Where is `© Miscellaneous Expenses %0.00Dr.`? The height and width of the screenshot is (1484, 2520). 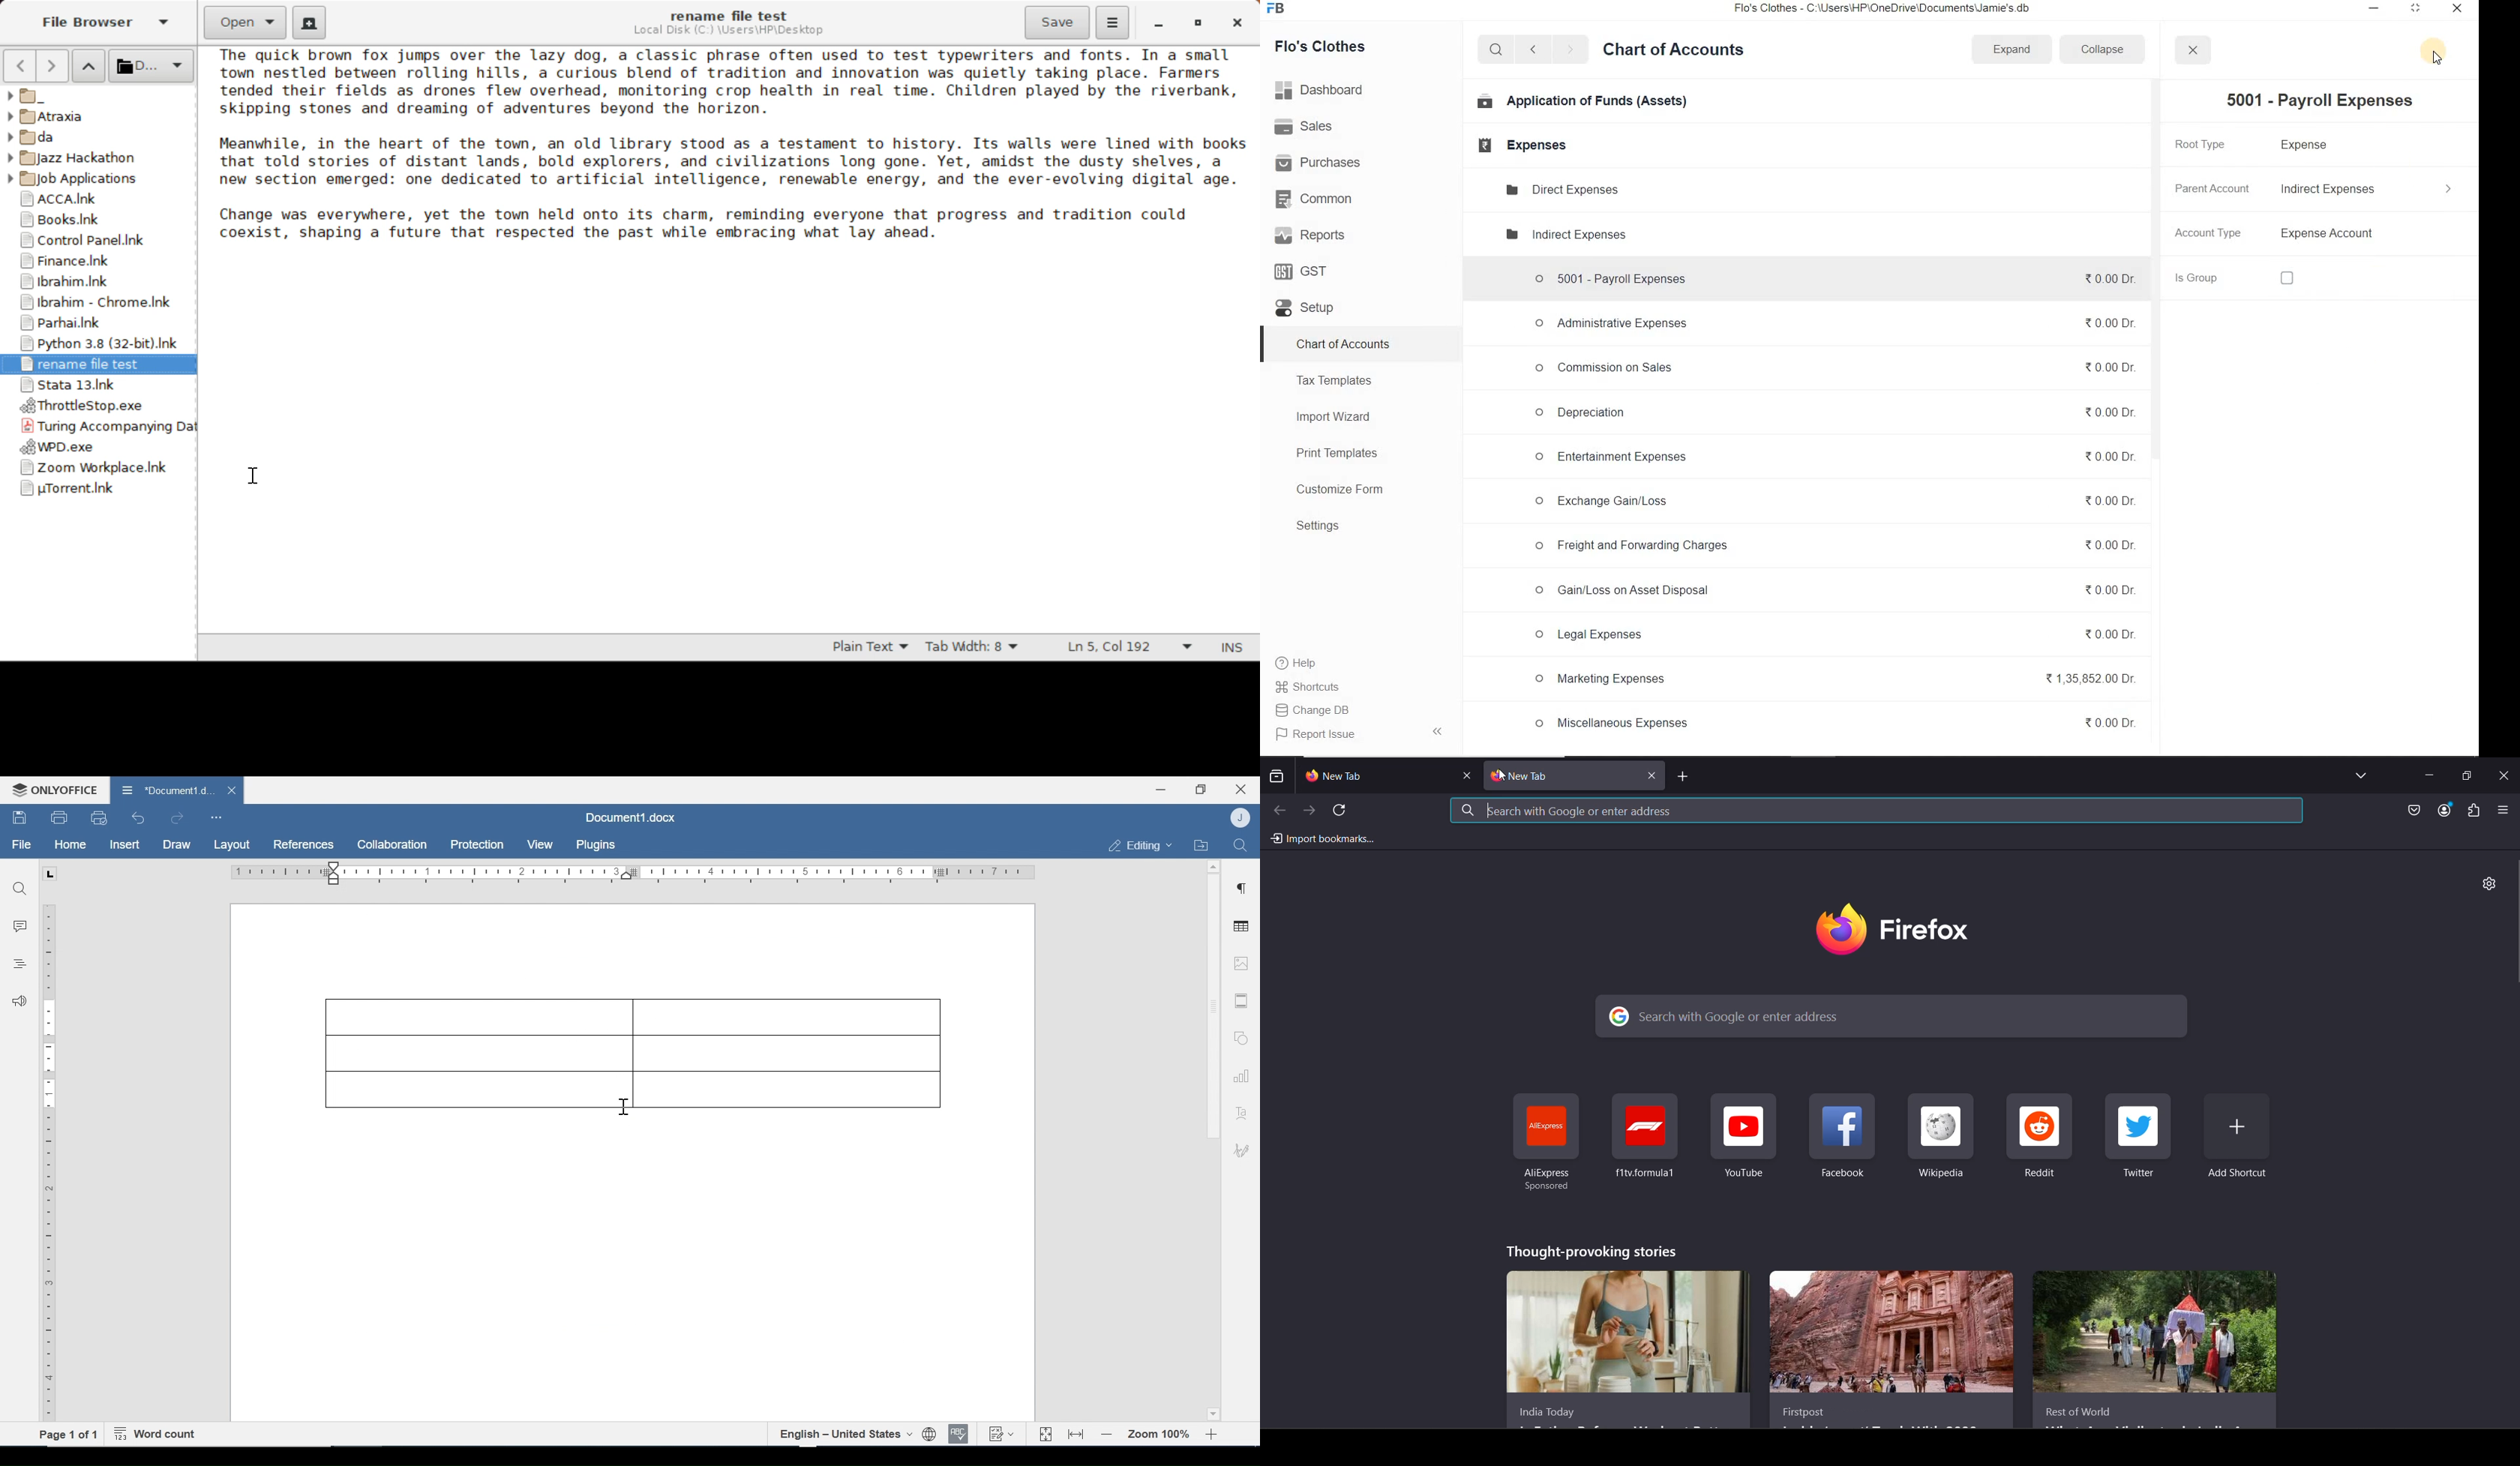
© Miscellaneous Expenses %0.00Dr. is located at coordinates (1833, 723).